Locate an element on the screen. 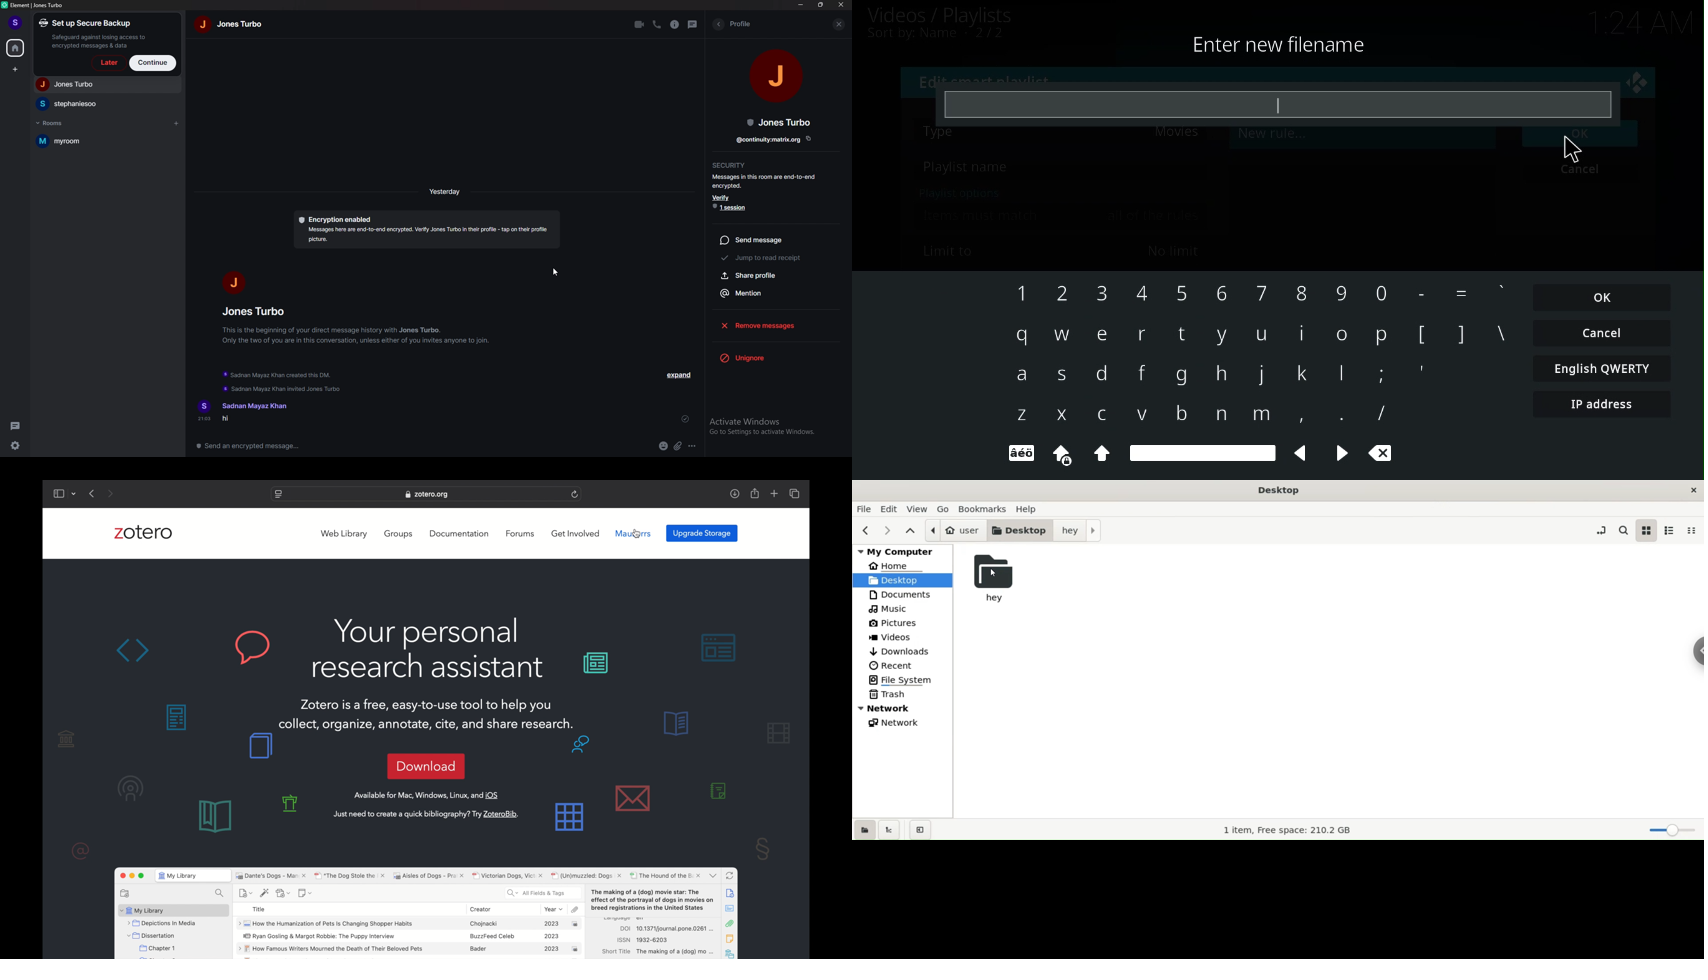  close is located at coordinates (1692, 489).